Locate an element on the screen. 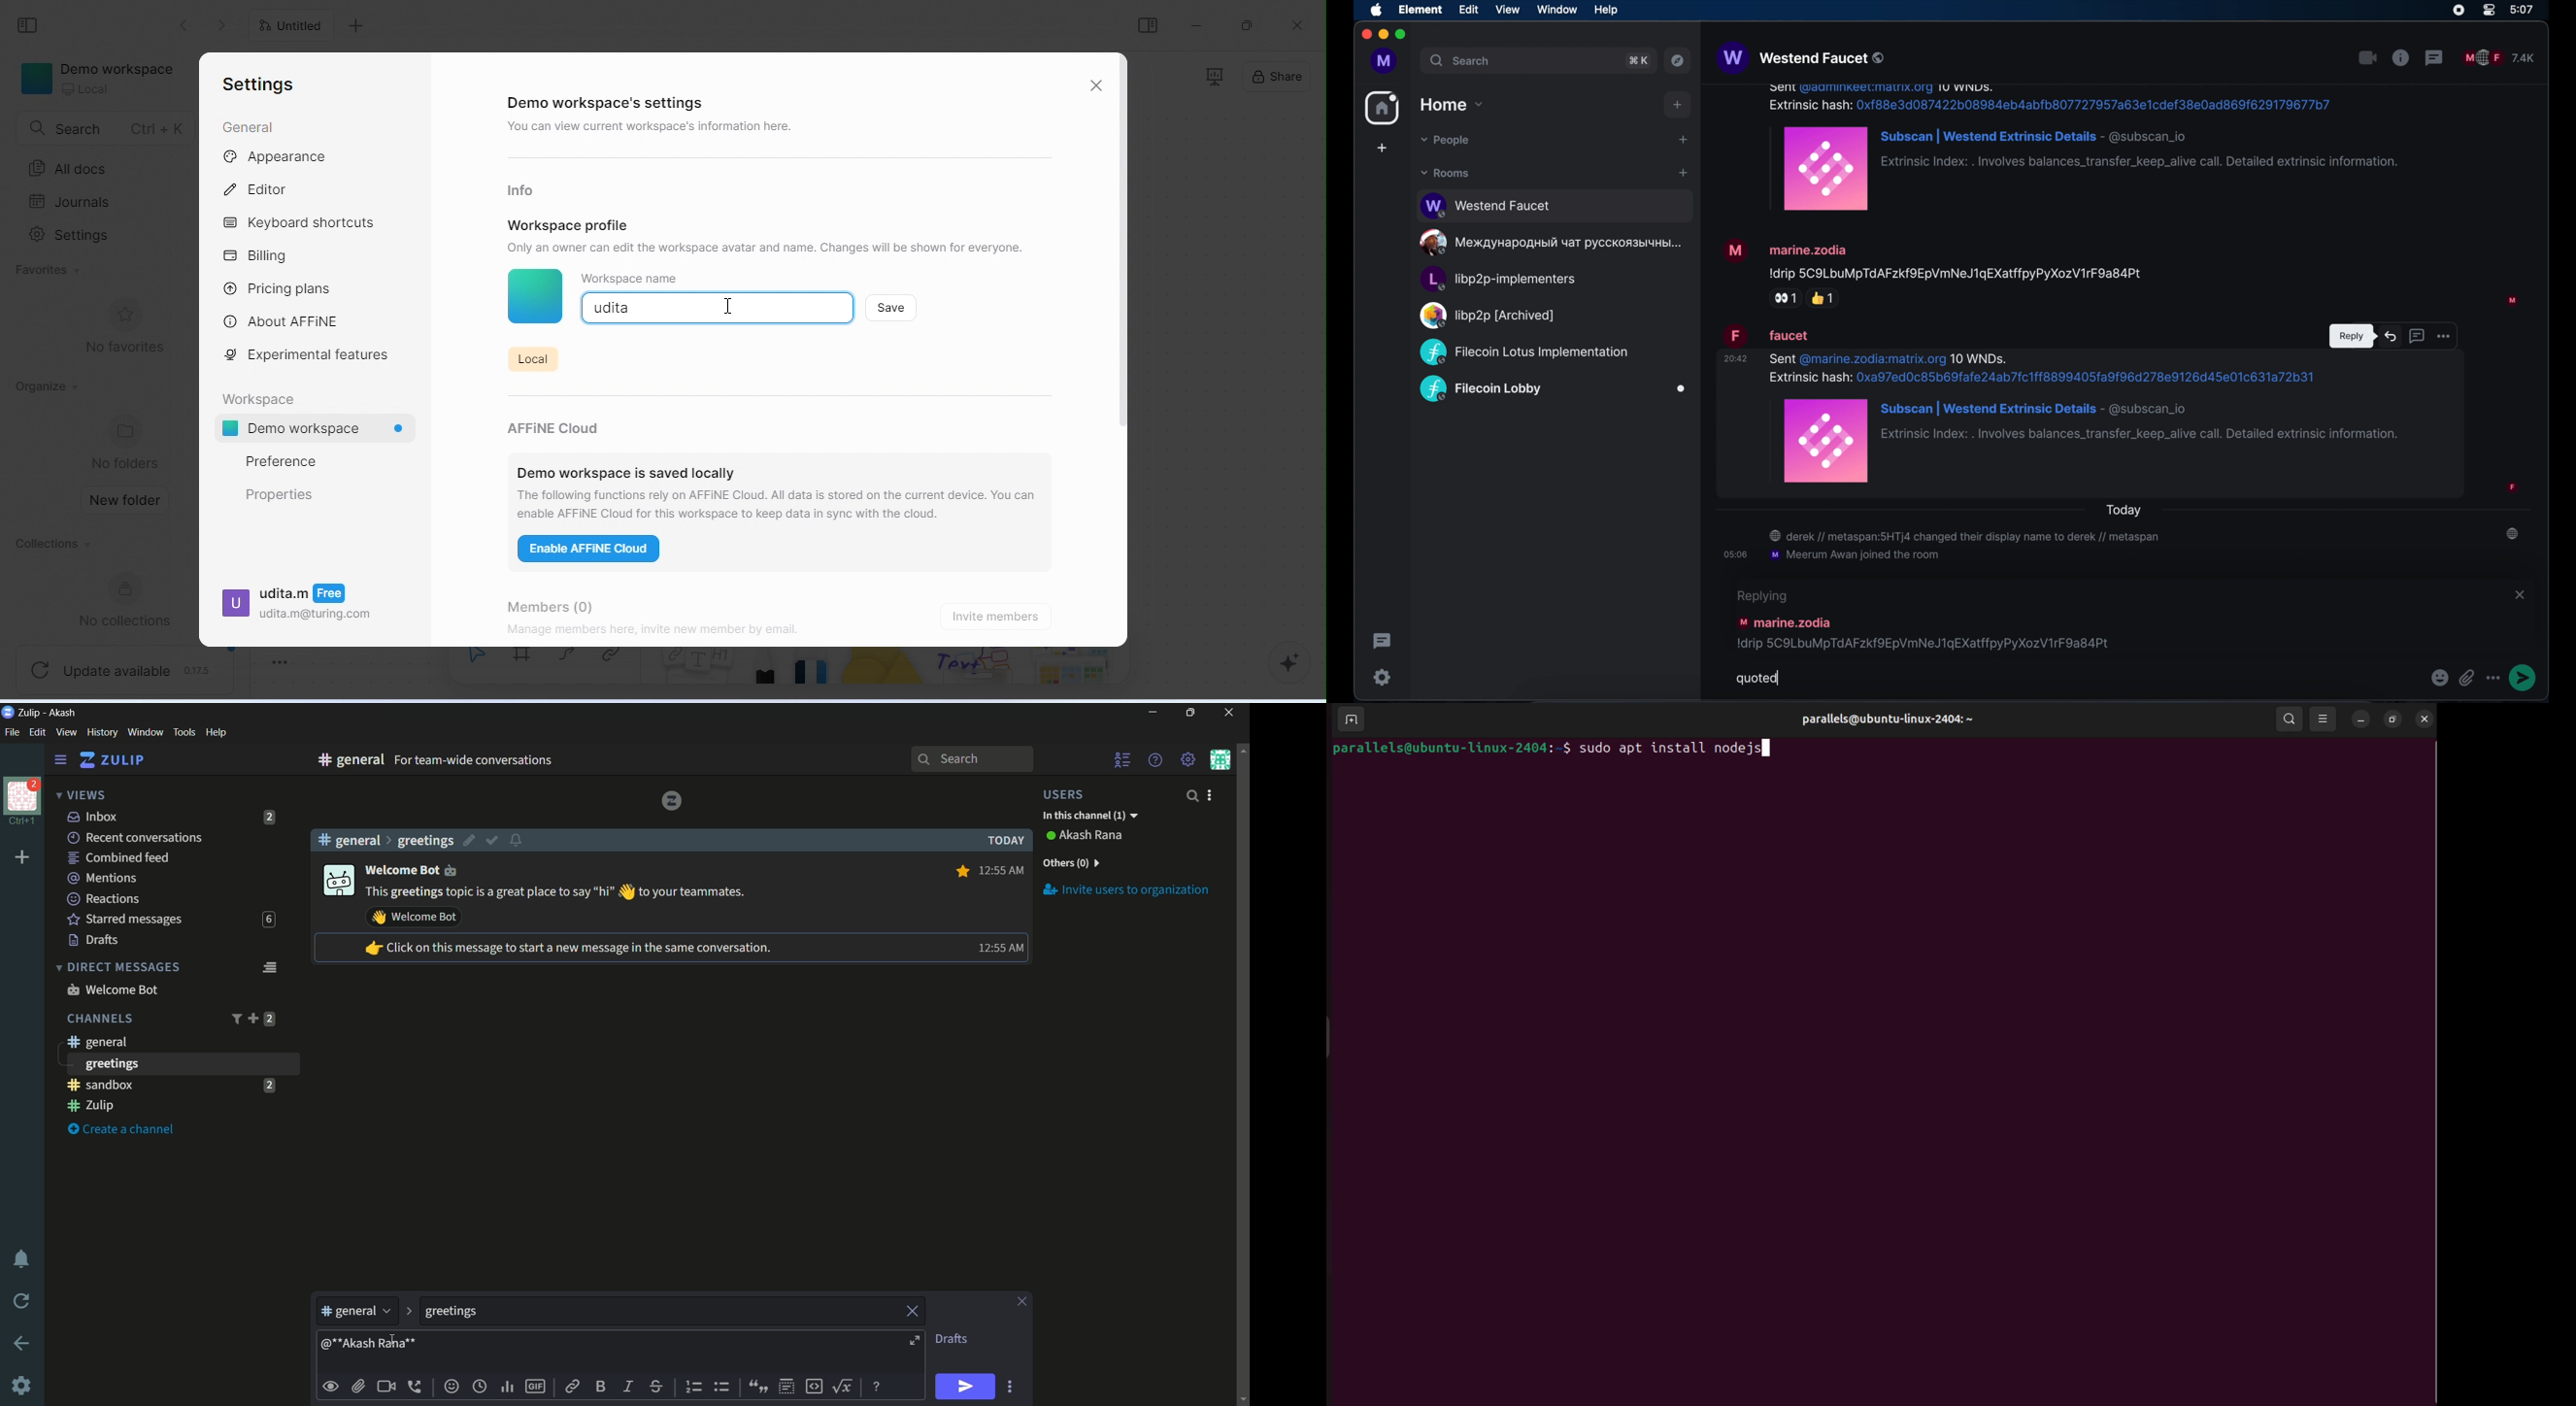  window is located at coordinates (1557, 10).